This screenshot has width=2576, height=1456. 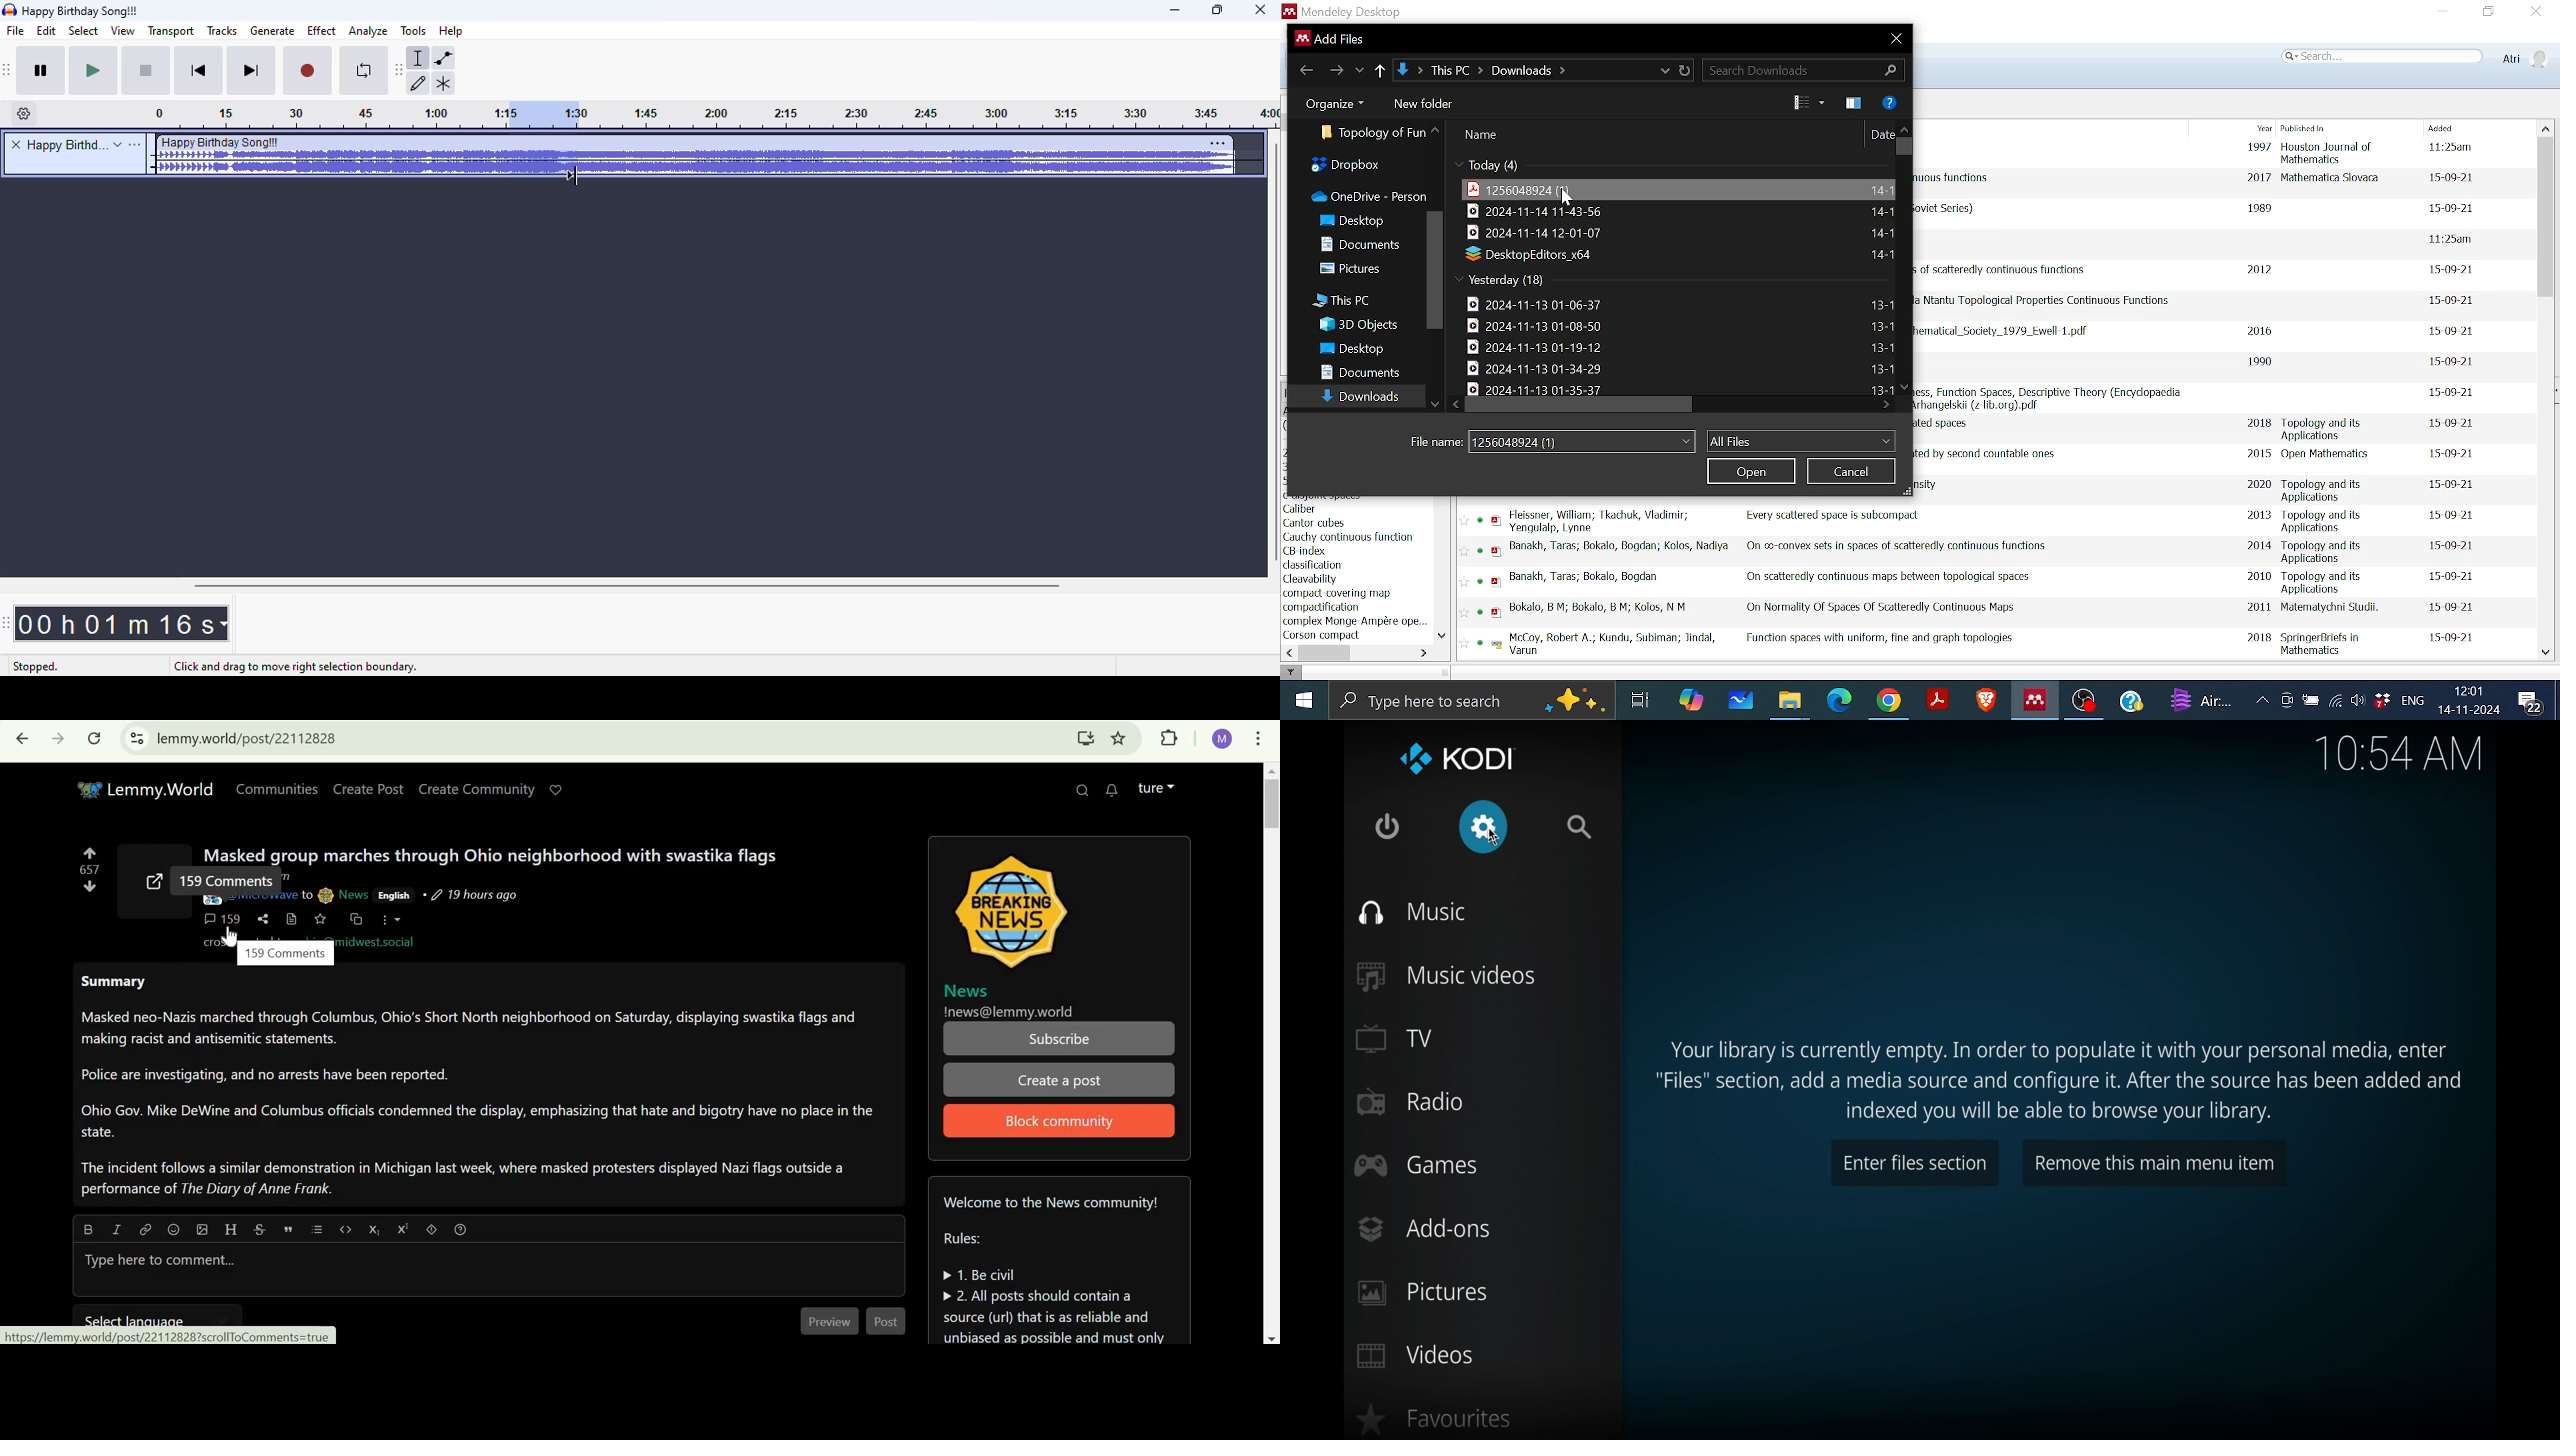 I want to click on Restore down, so click(x=2489, y=12).